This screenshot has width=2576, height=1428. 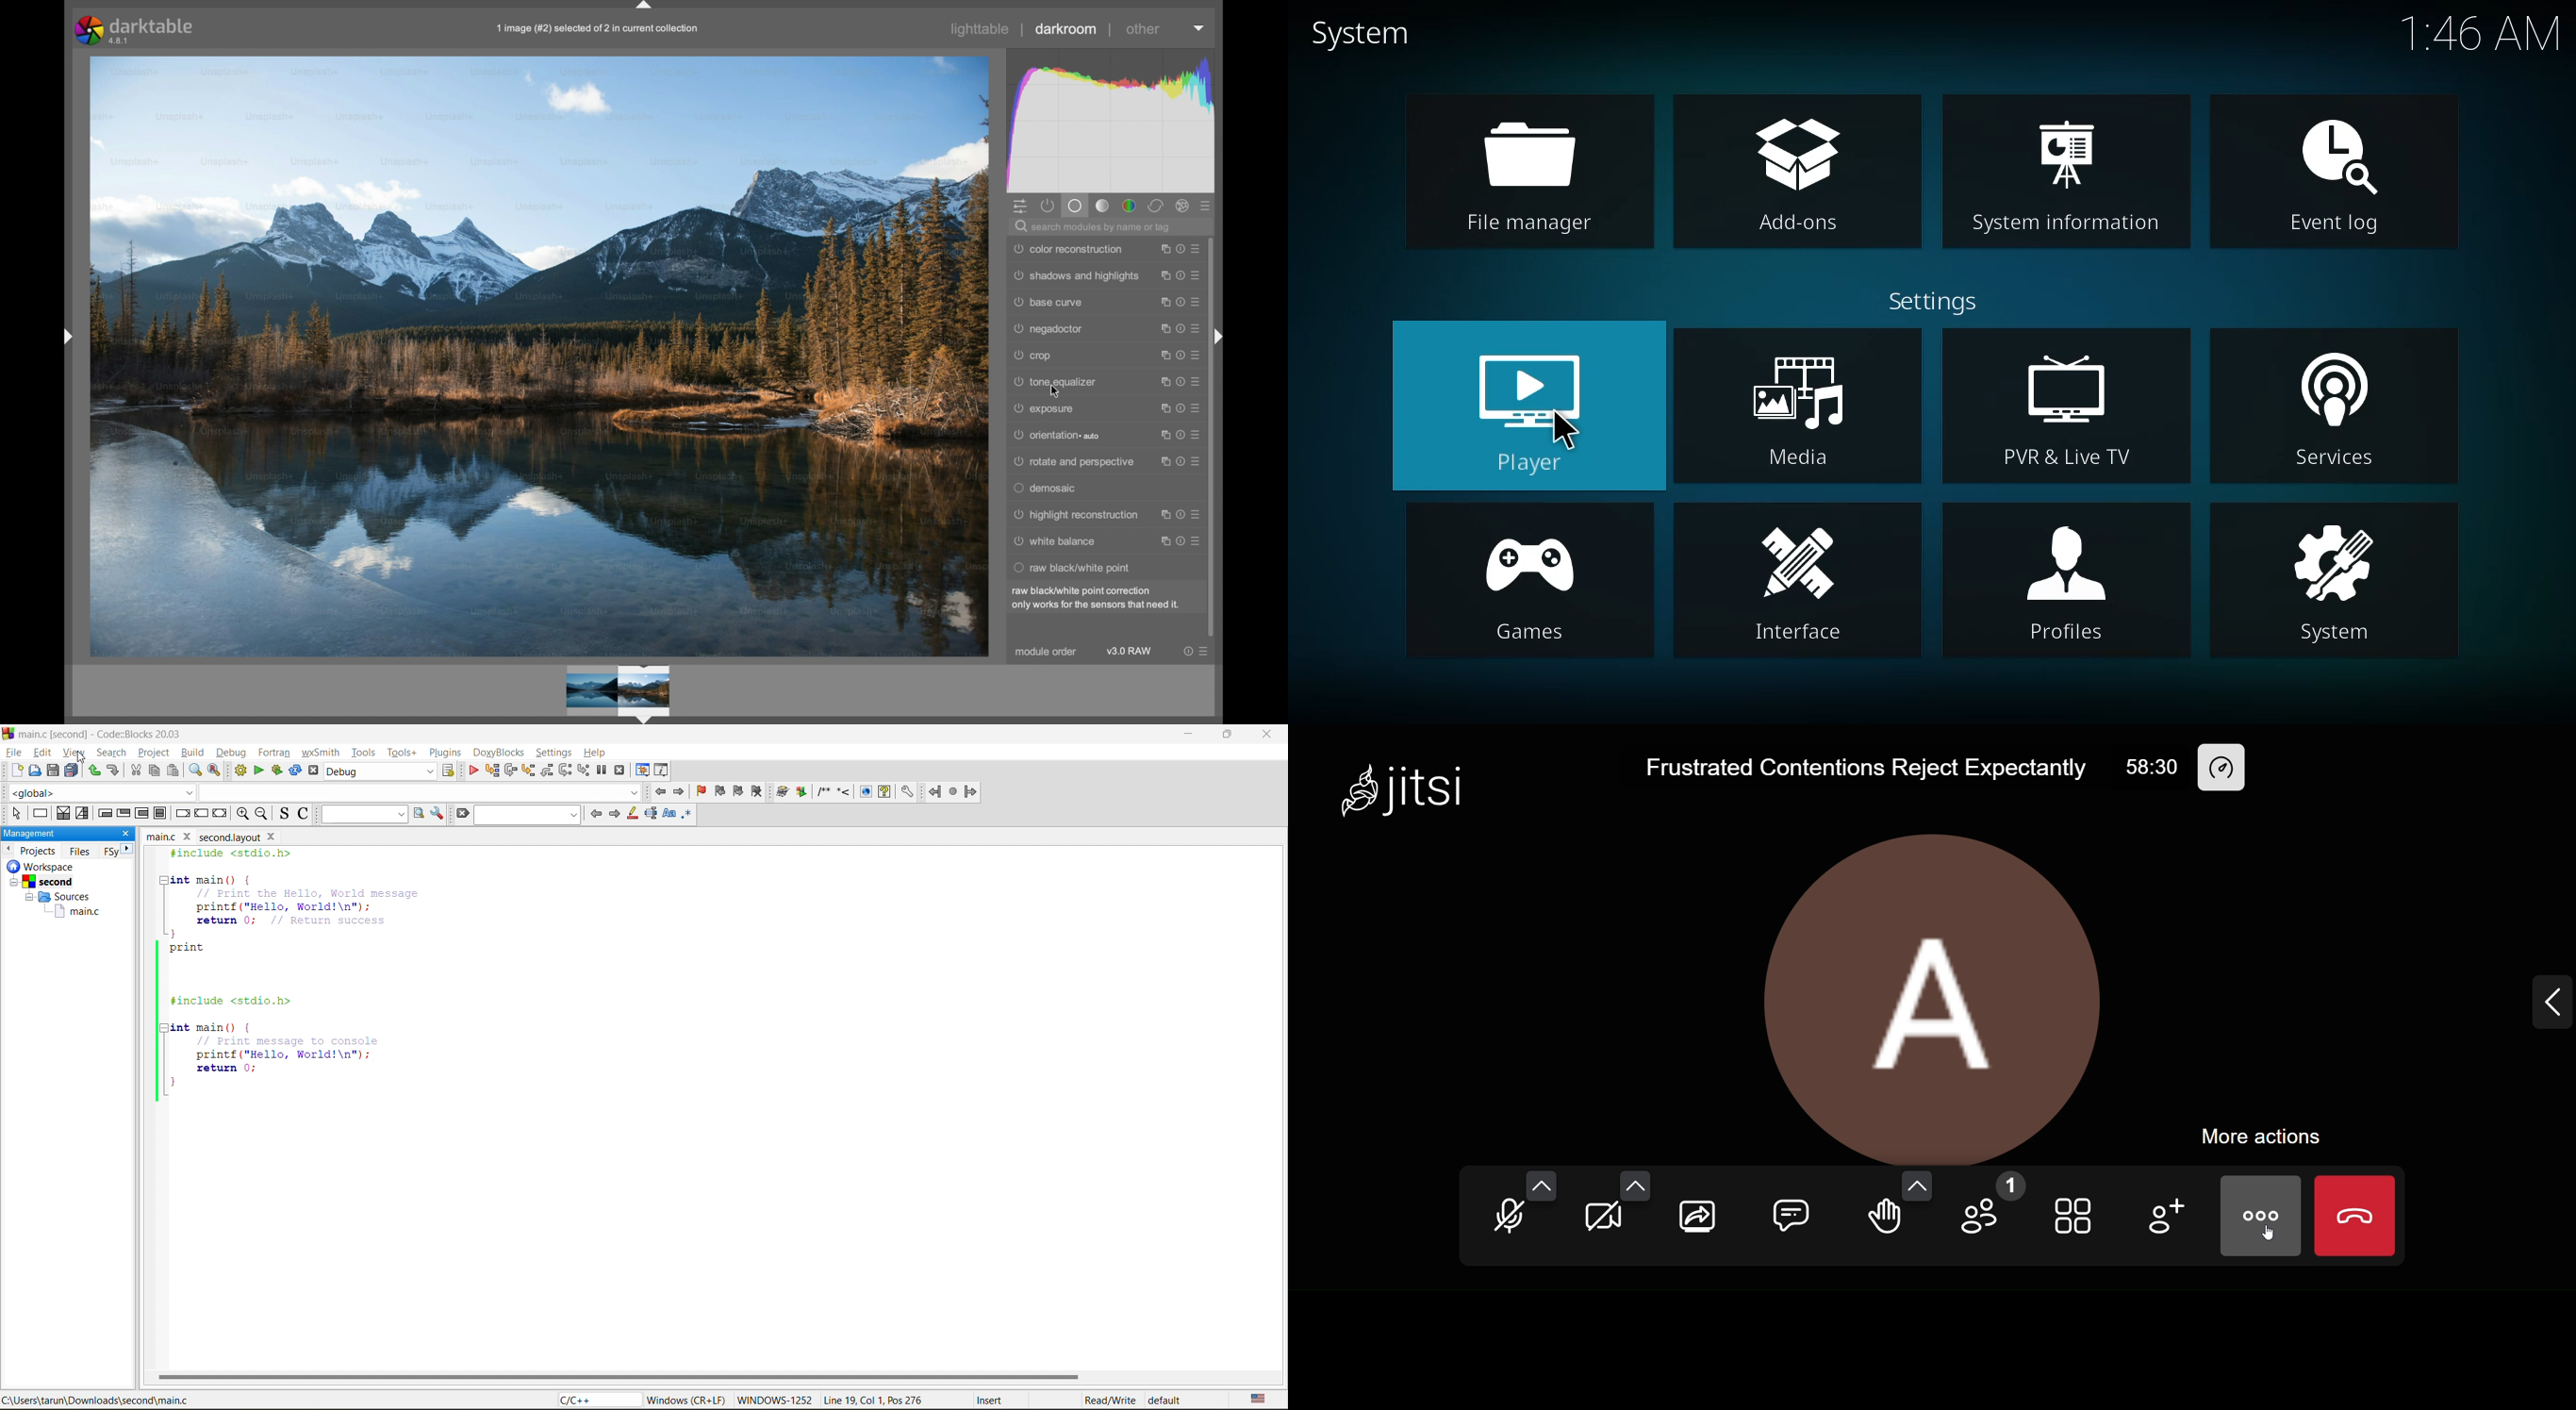 What do you see at coordinates (1997, 1207) in the screenshot?
I see `participants` at bounding box center [1997, 1207].